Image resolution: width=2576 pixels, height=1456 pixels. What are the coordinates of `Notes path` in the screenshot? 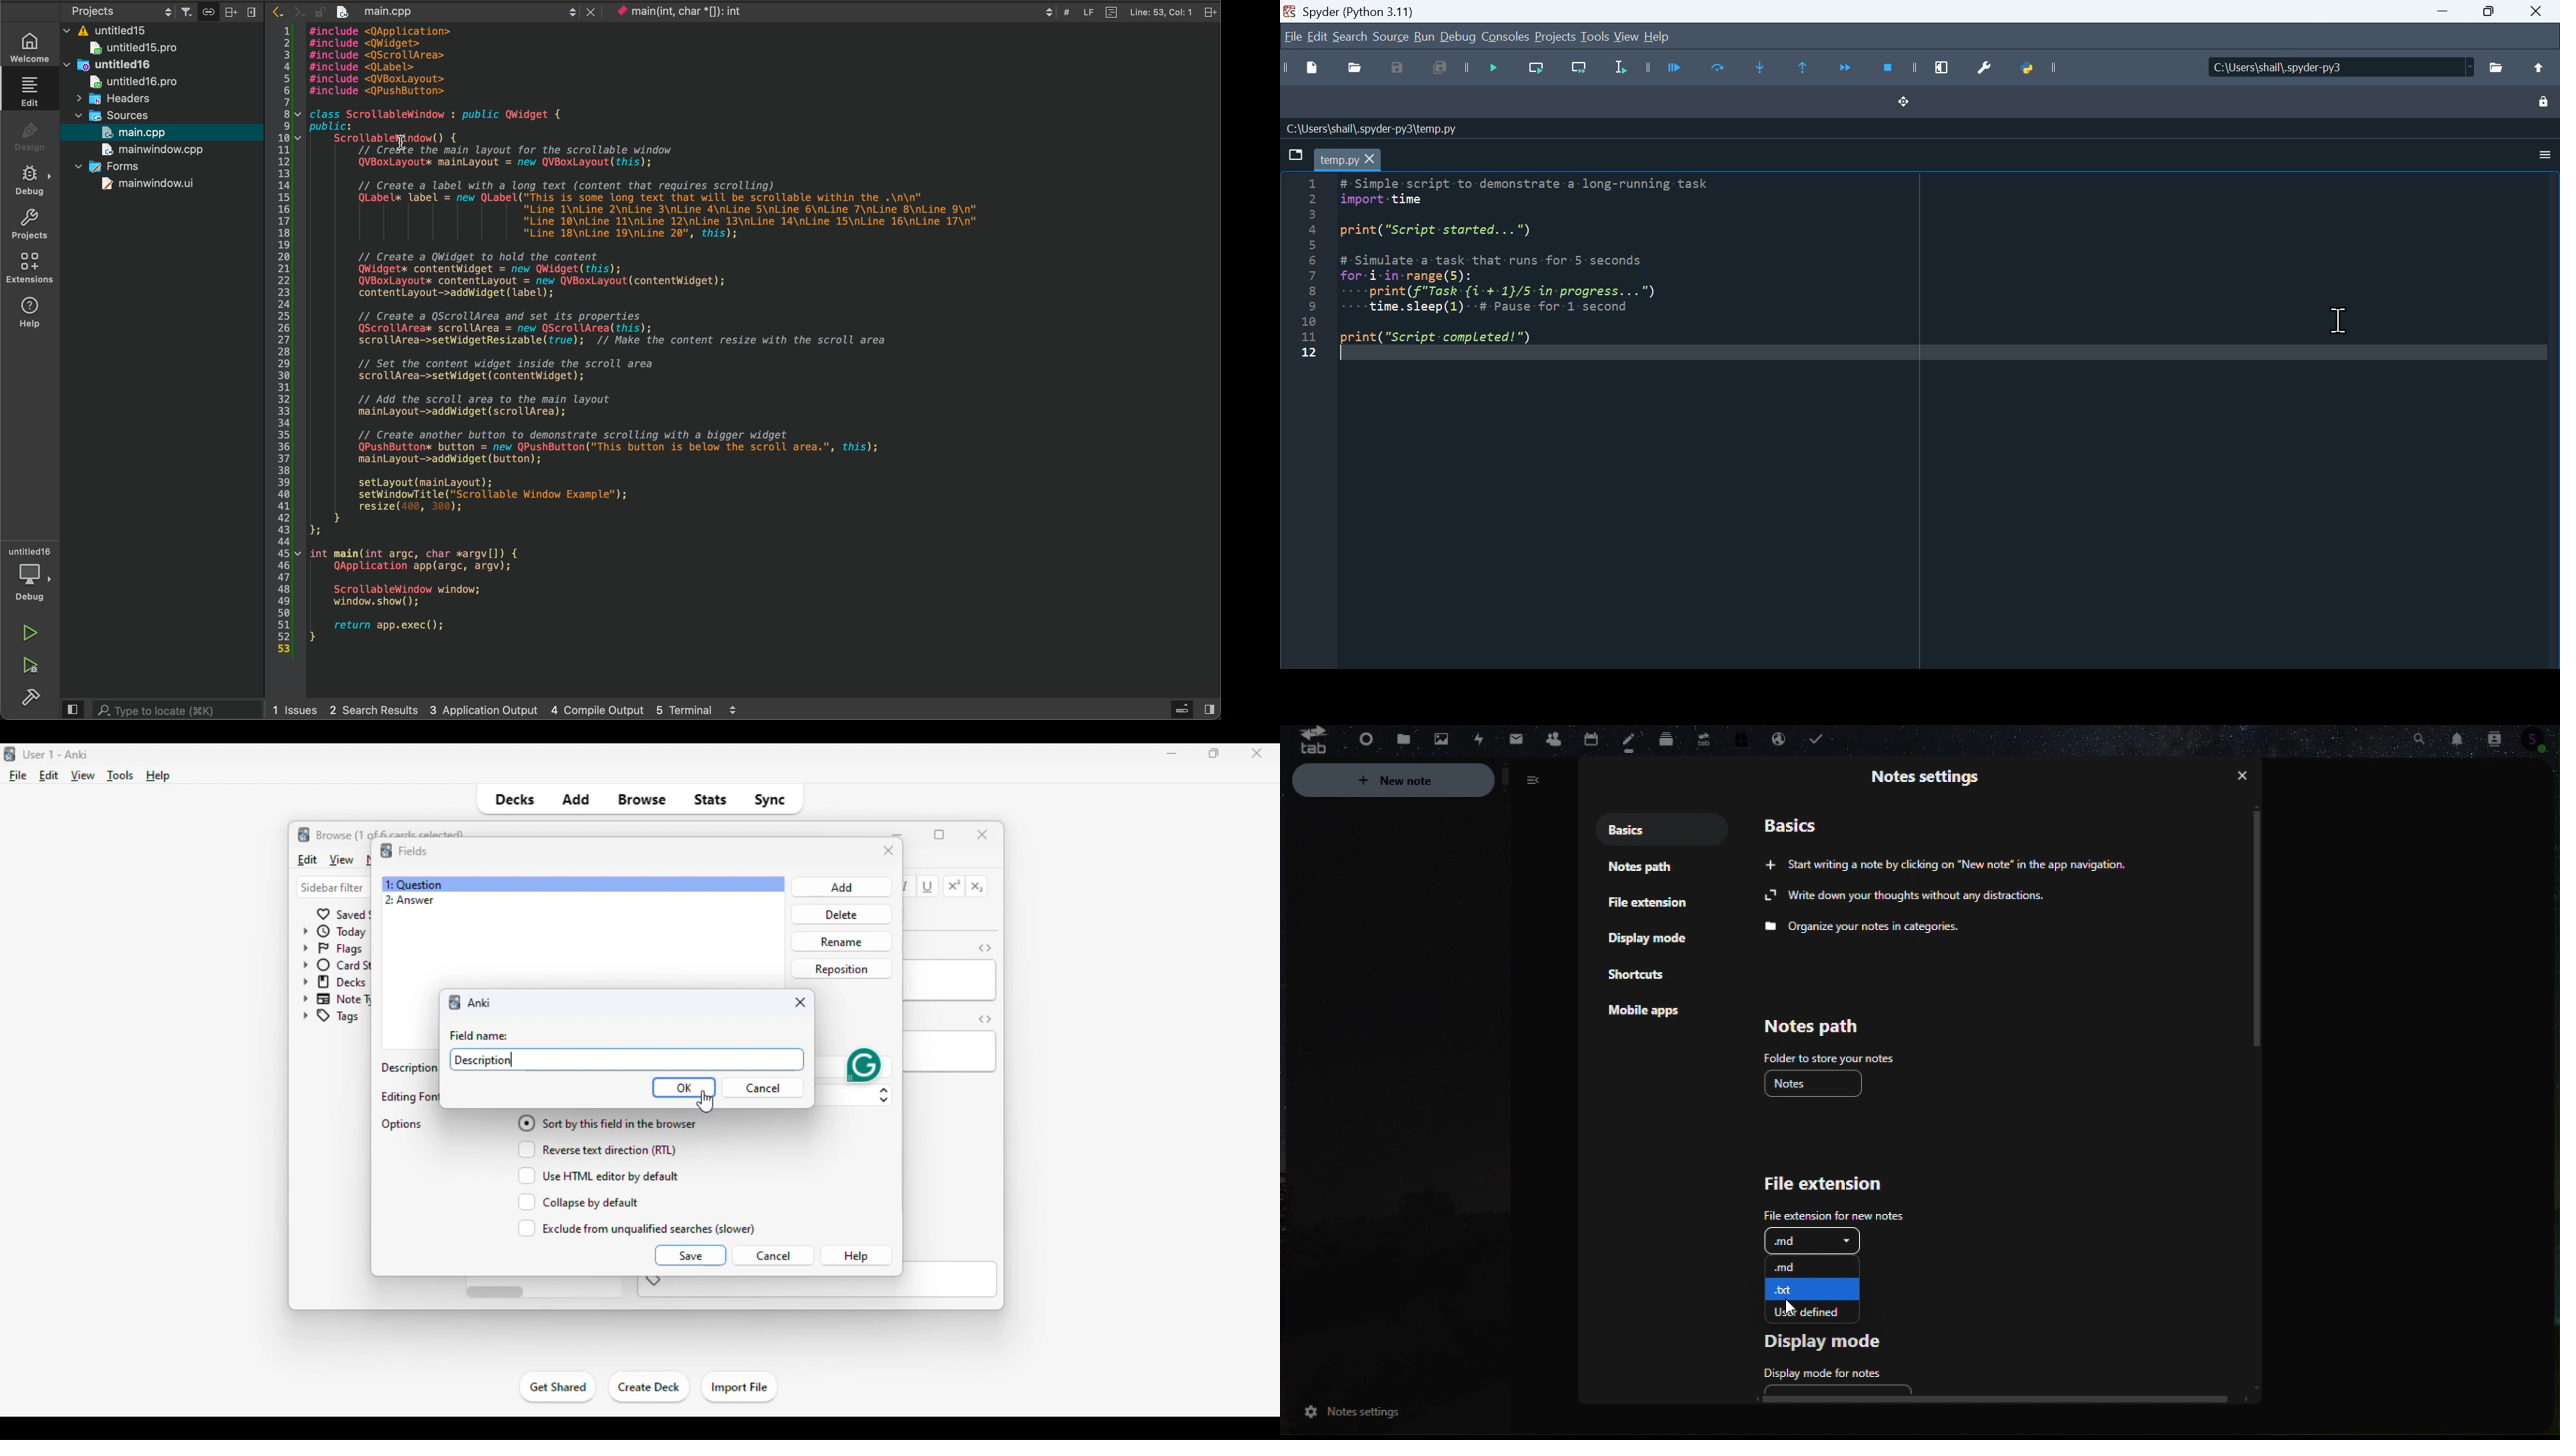 It's located at (1810, 1027).